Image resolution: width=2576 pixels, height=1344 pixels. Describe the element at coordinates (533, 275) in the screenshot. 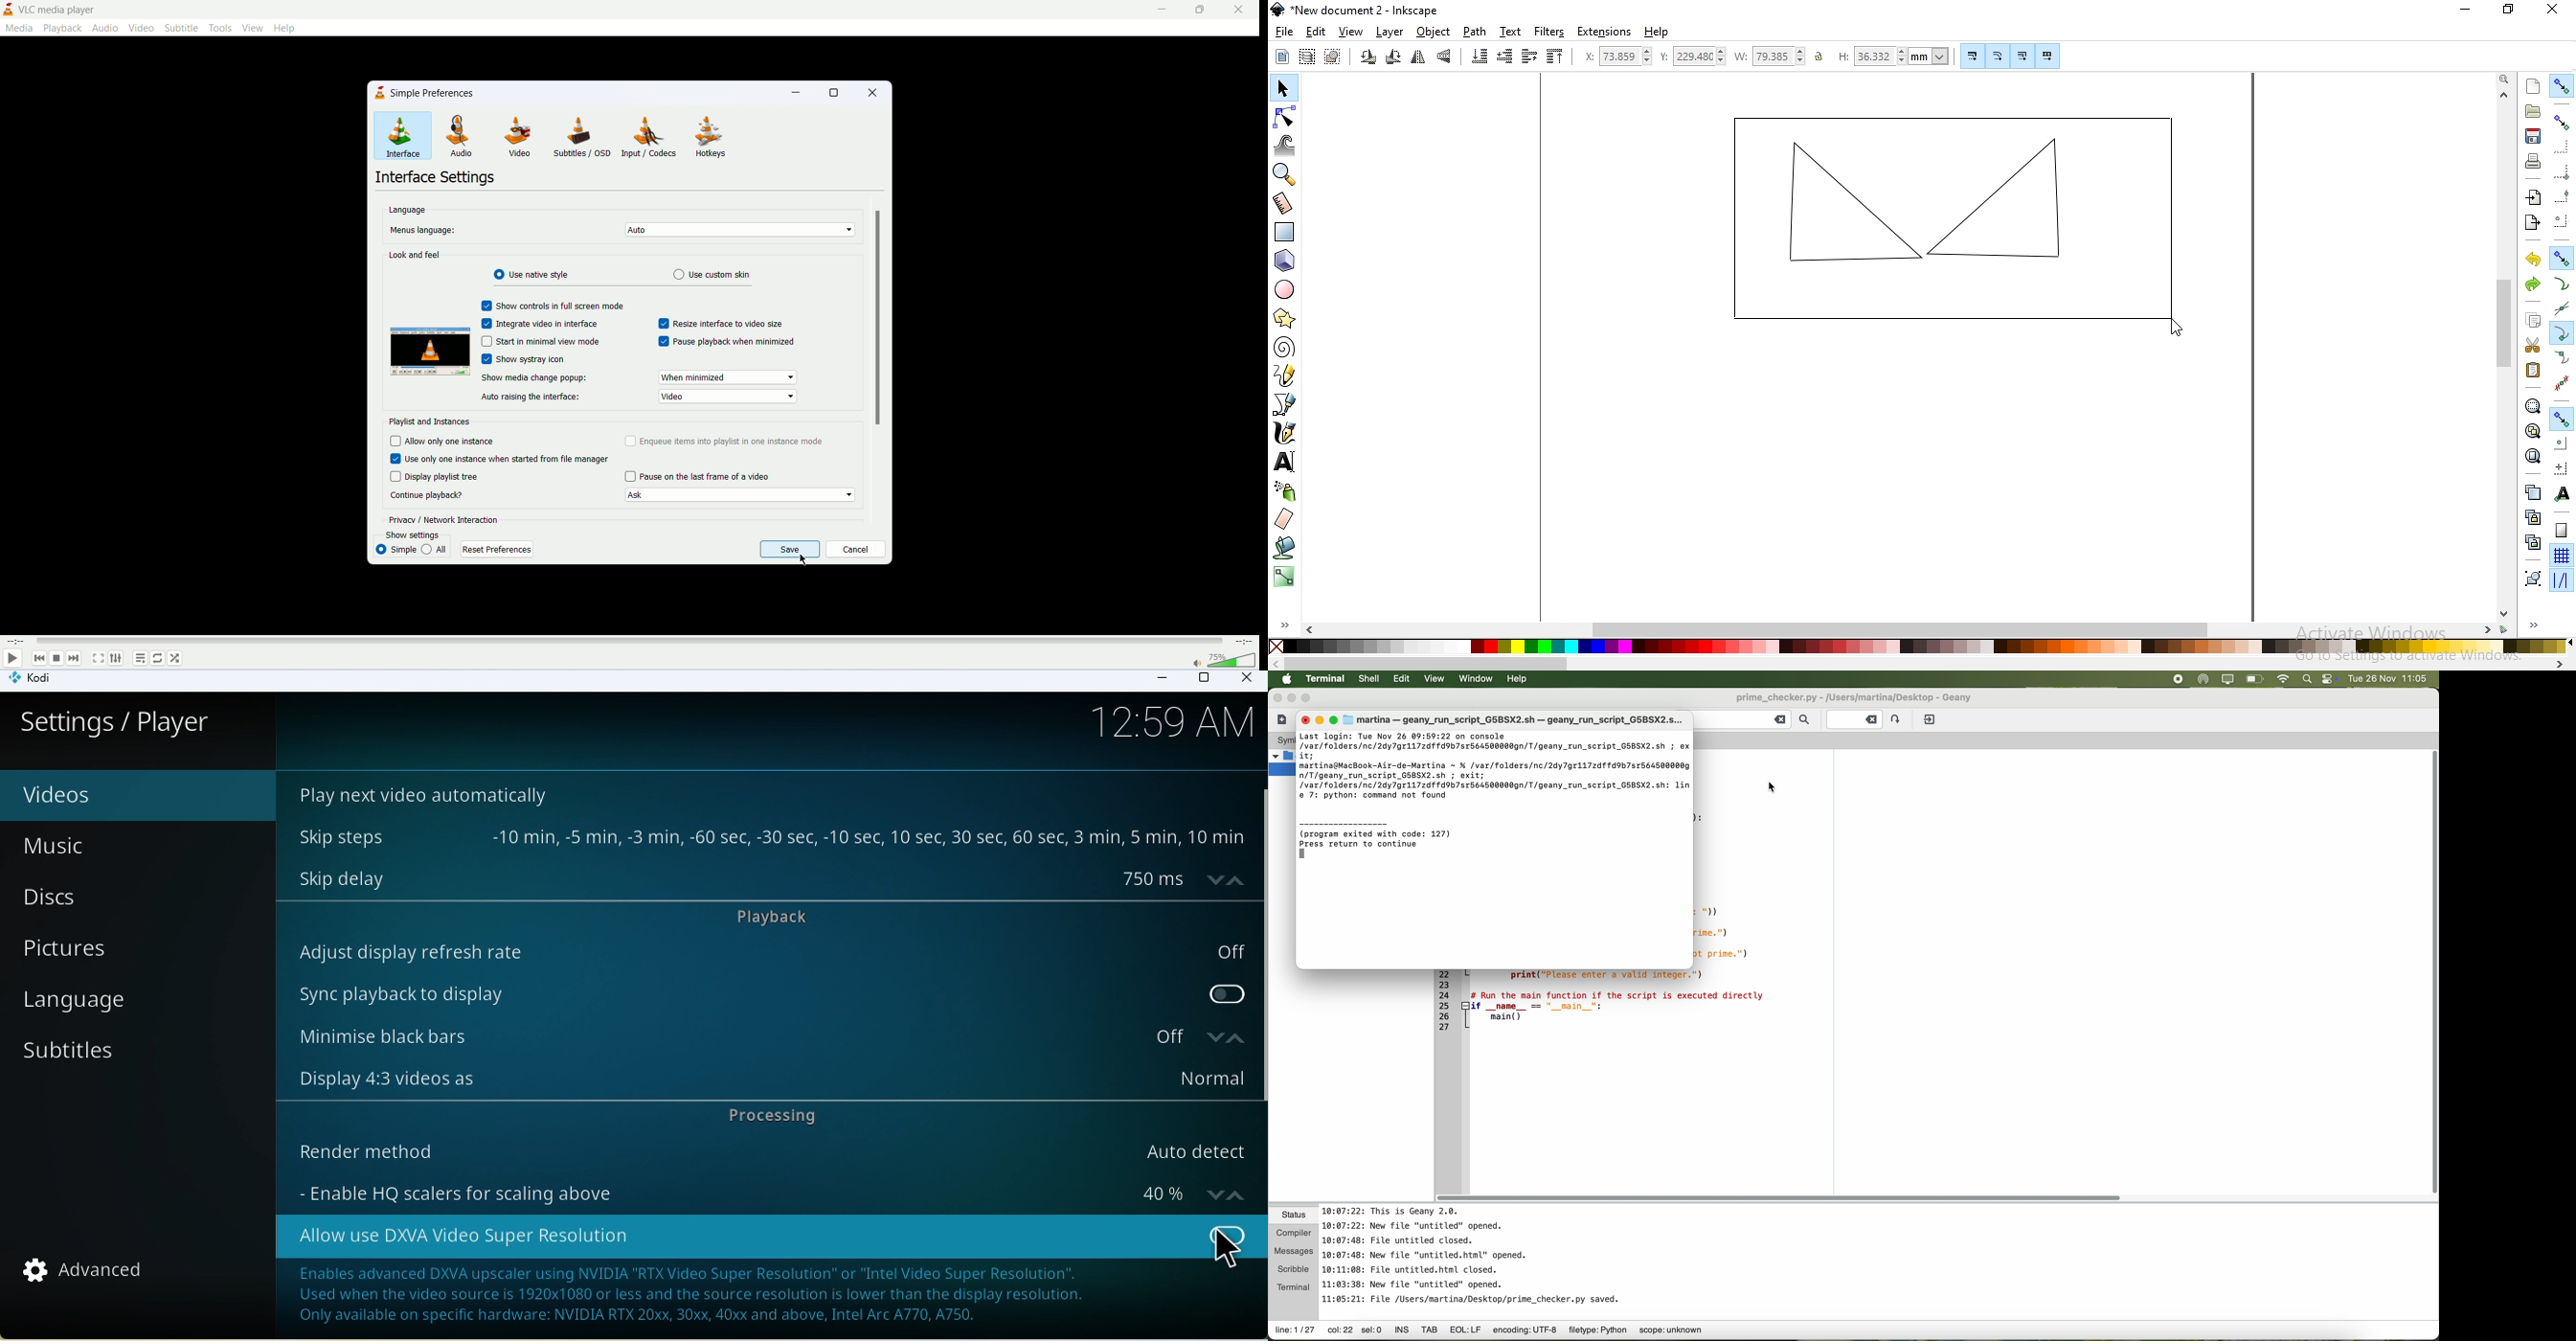

I see `use native style` at that location.